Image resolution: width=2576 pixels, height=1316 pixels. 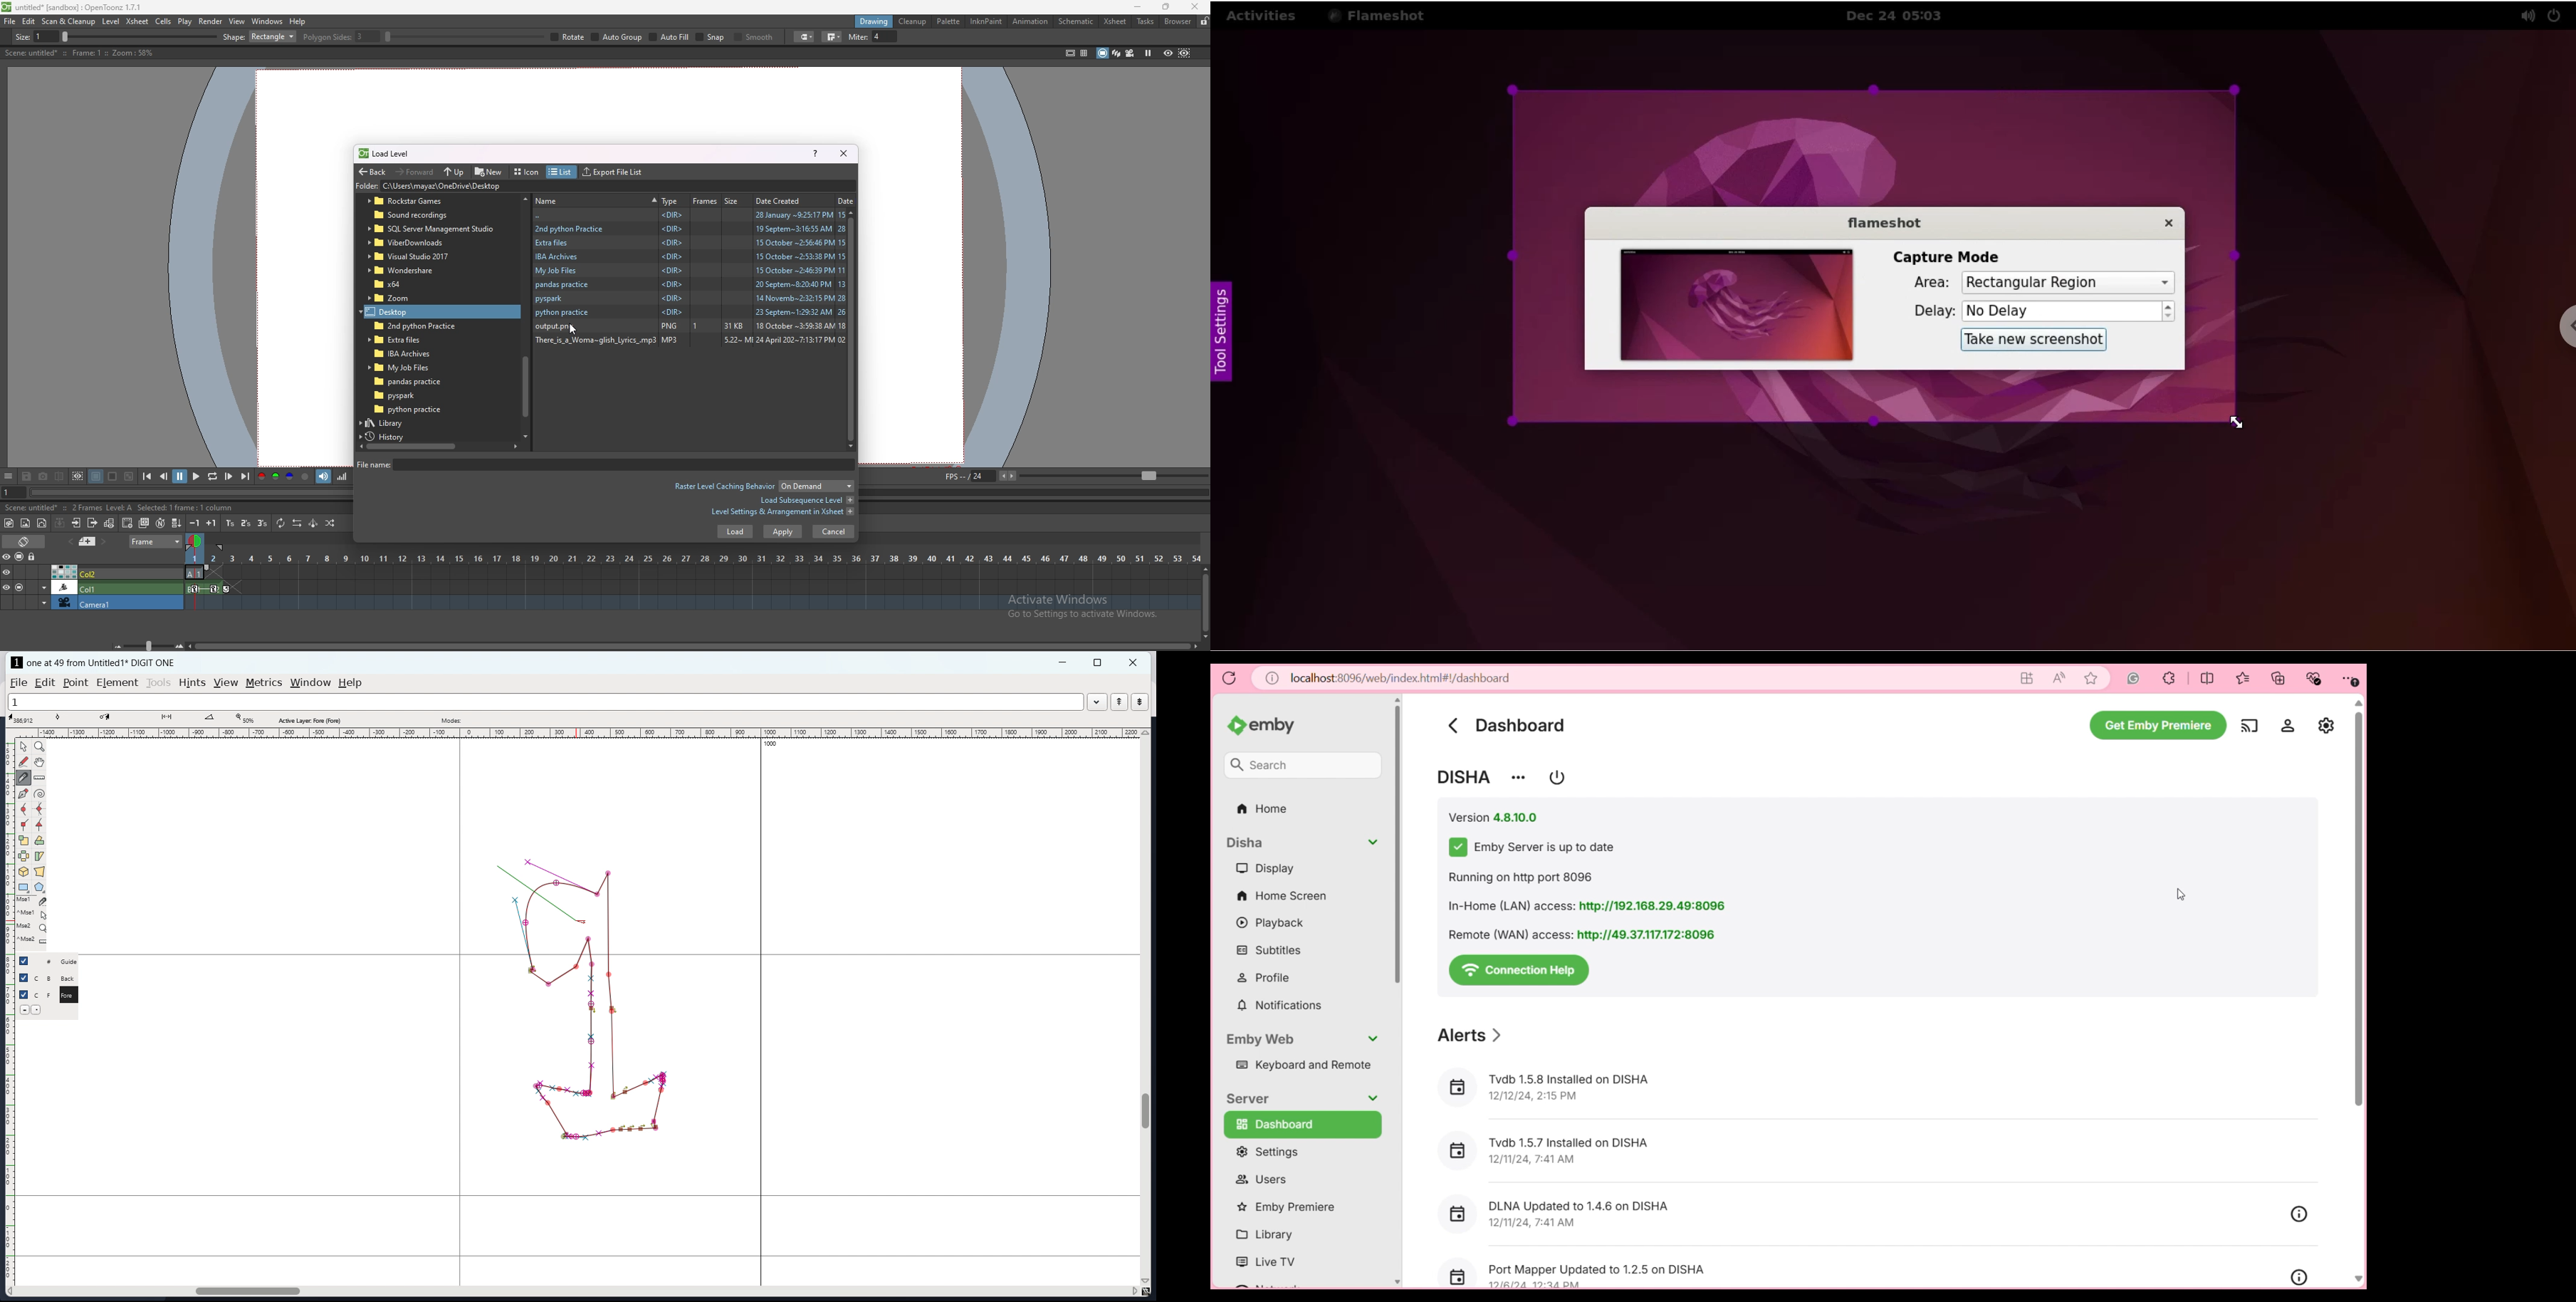 I want to click on define sub camera, so click(x=78, y=476).